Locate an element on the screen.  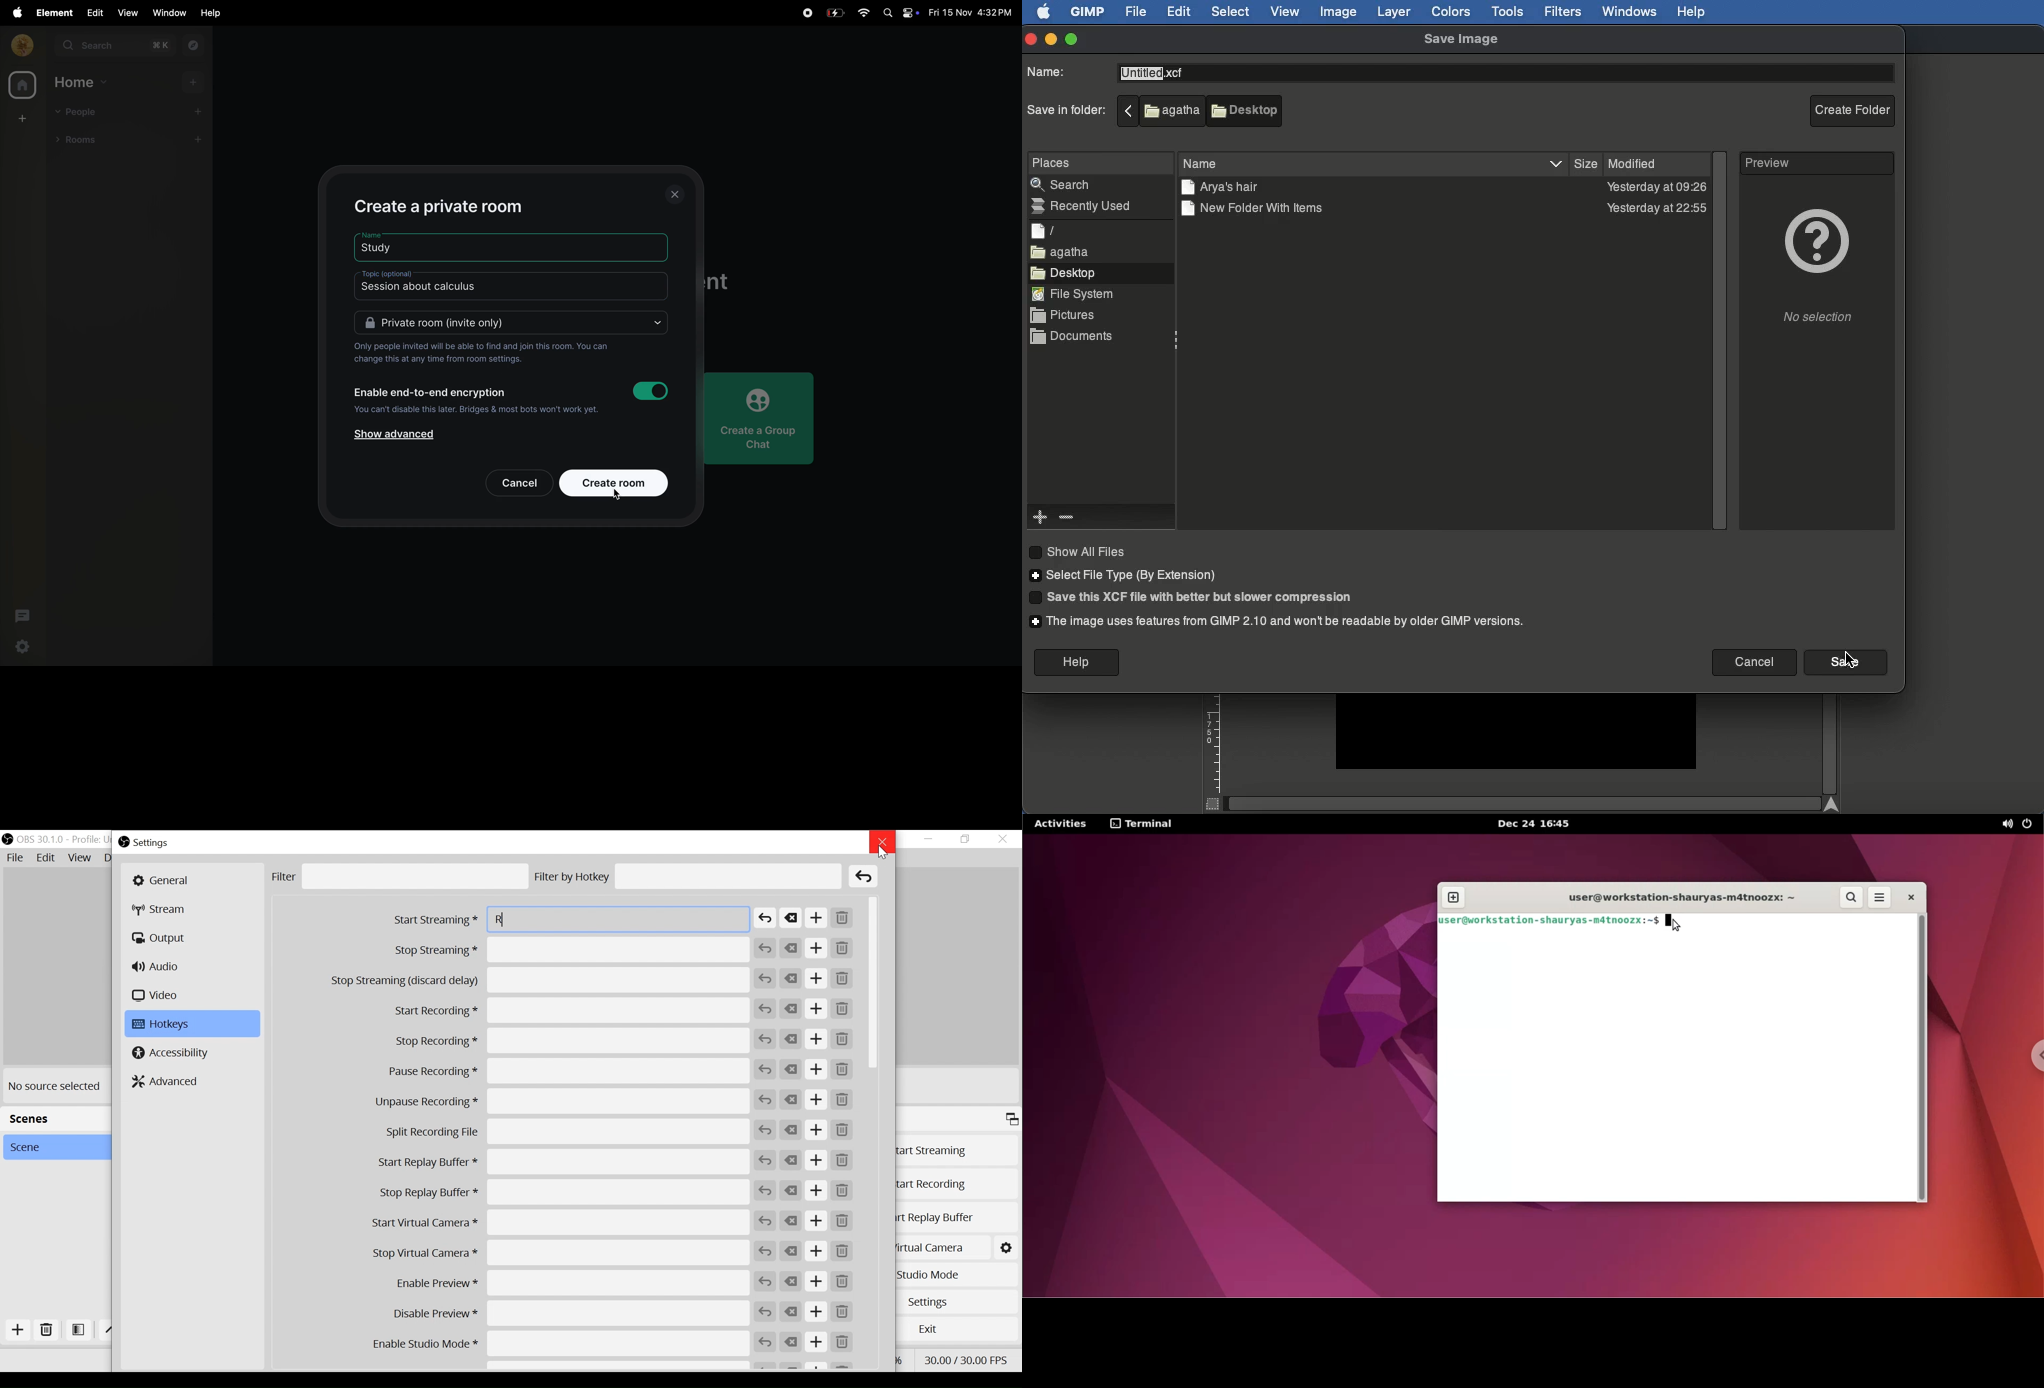
Preview is located at coordinates (1769, 162).